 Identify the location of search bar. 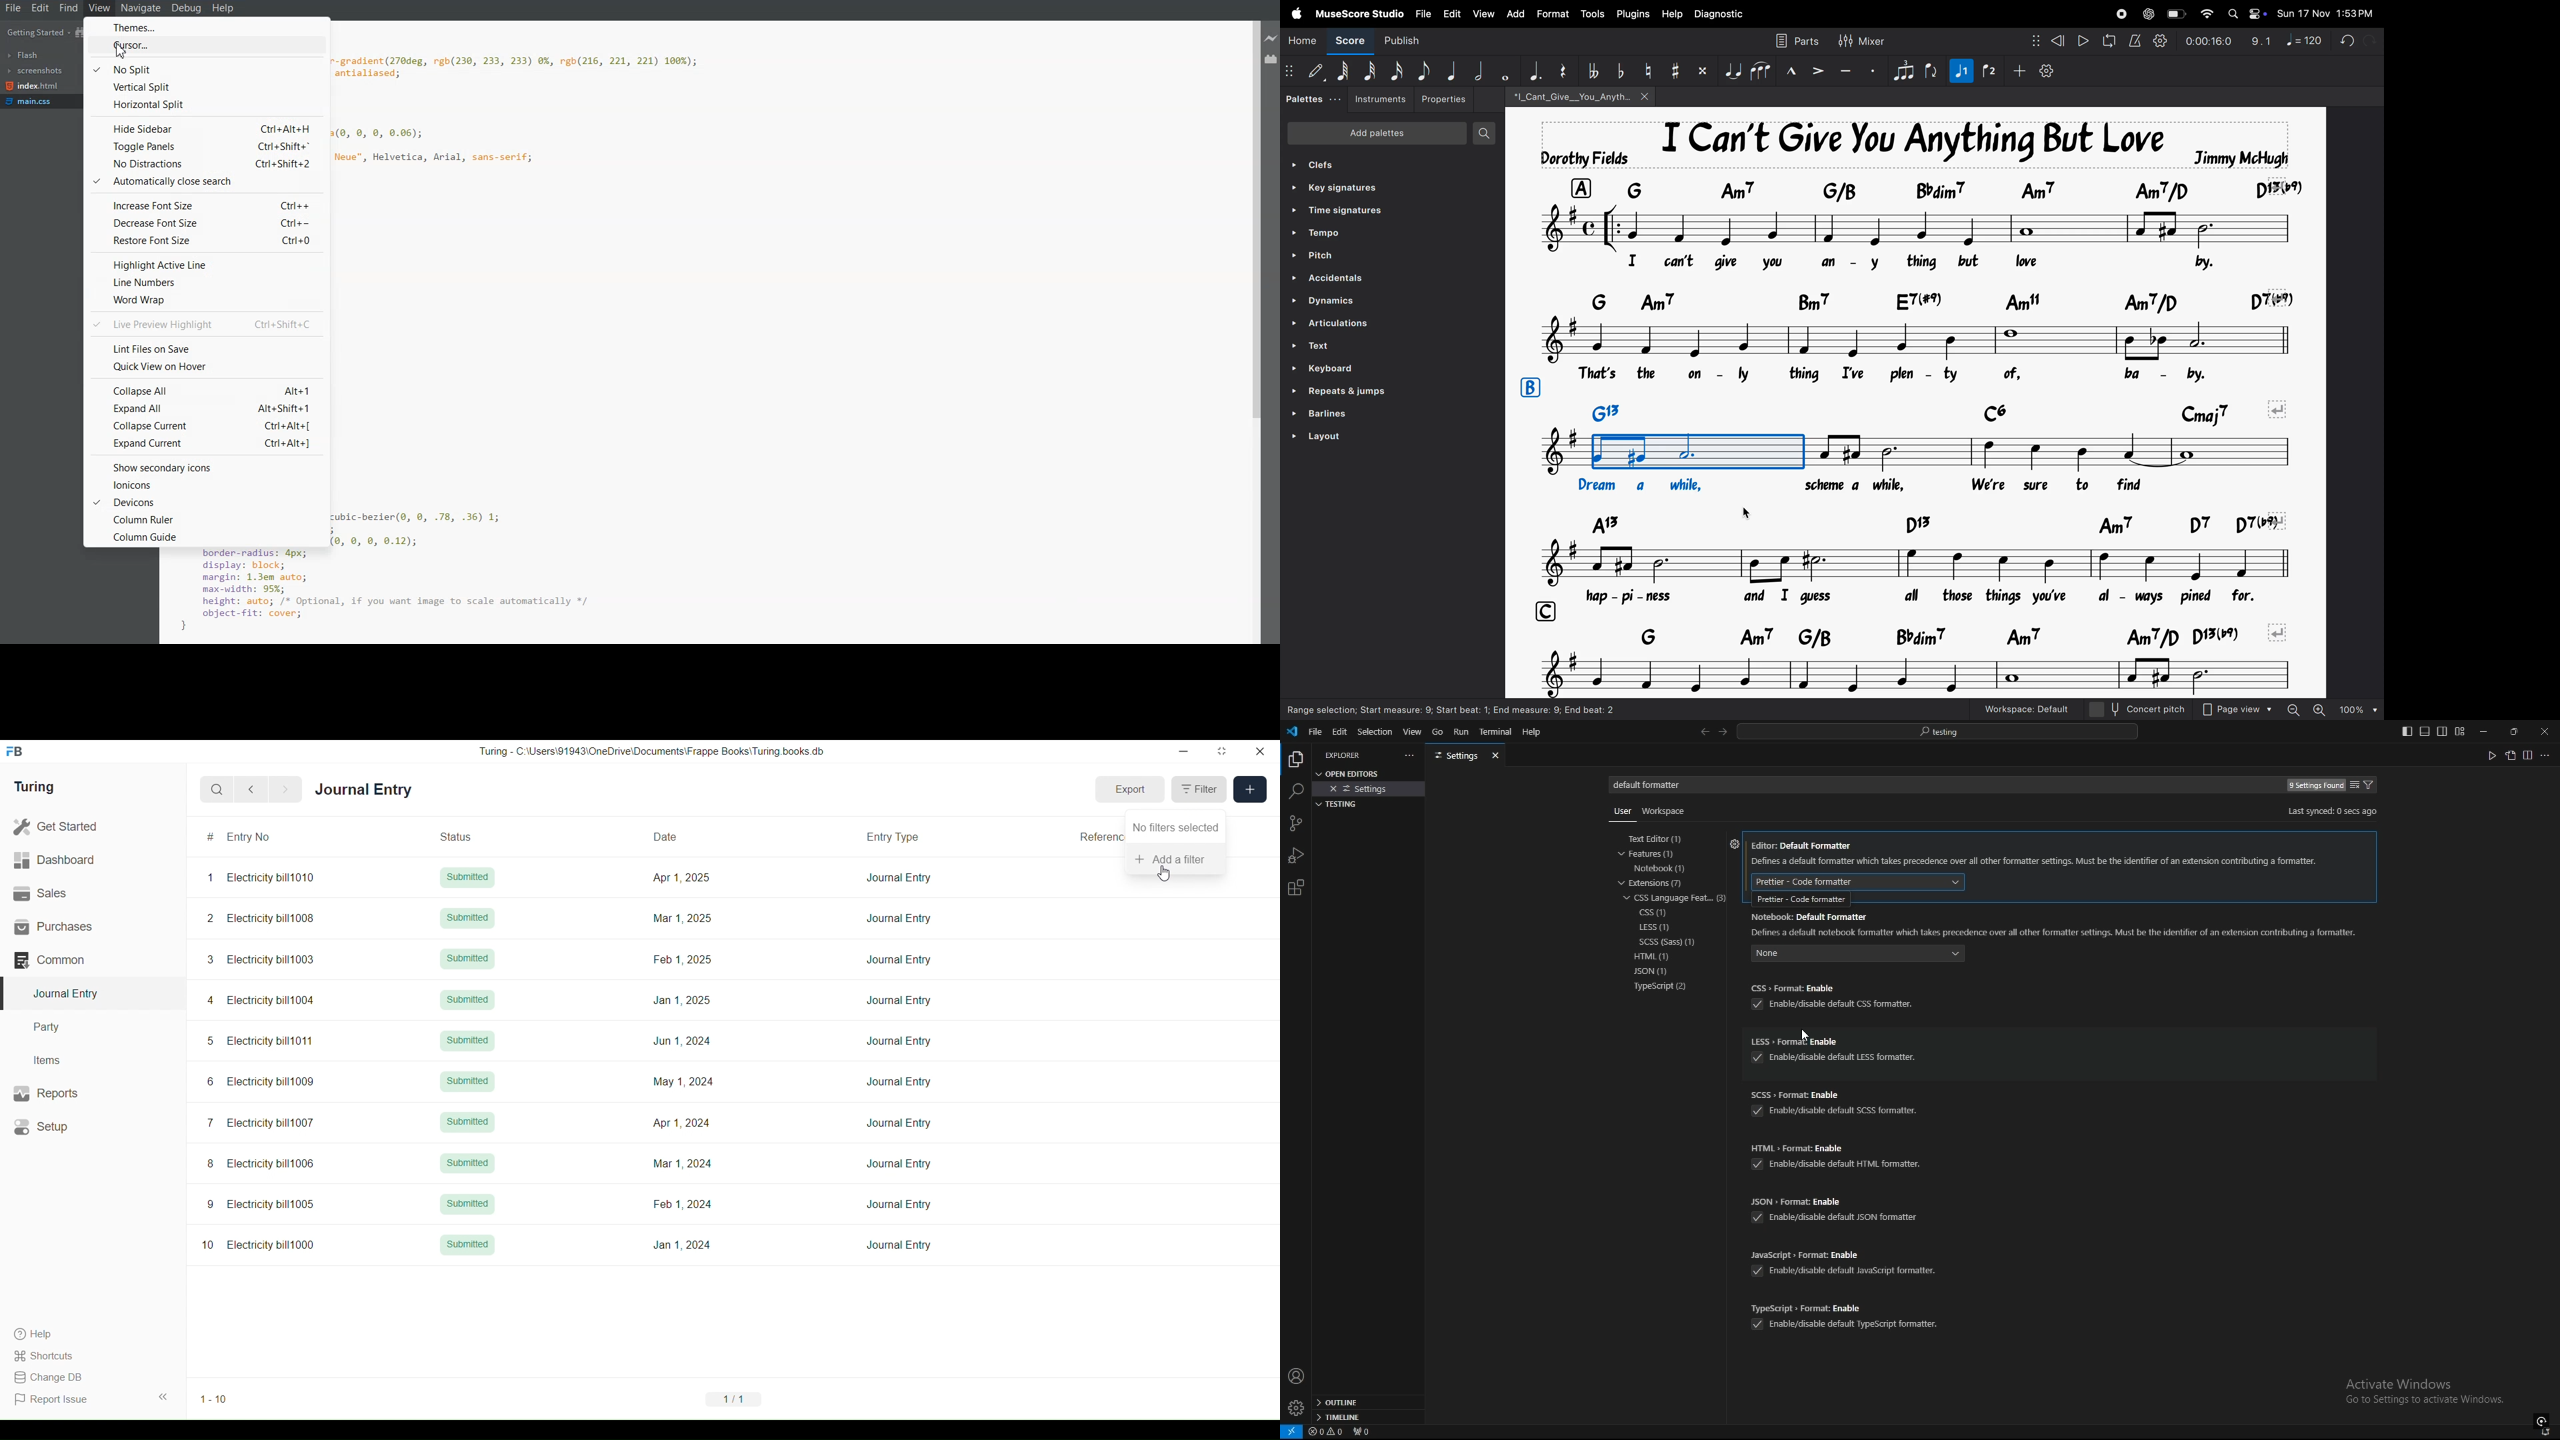
(1937, 731).